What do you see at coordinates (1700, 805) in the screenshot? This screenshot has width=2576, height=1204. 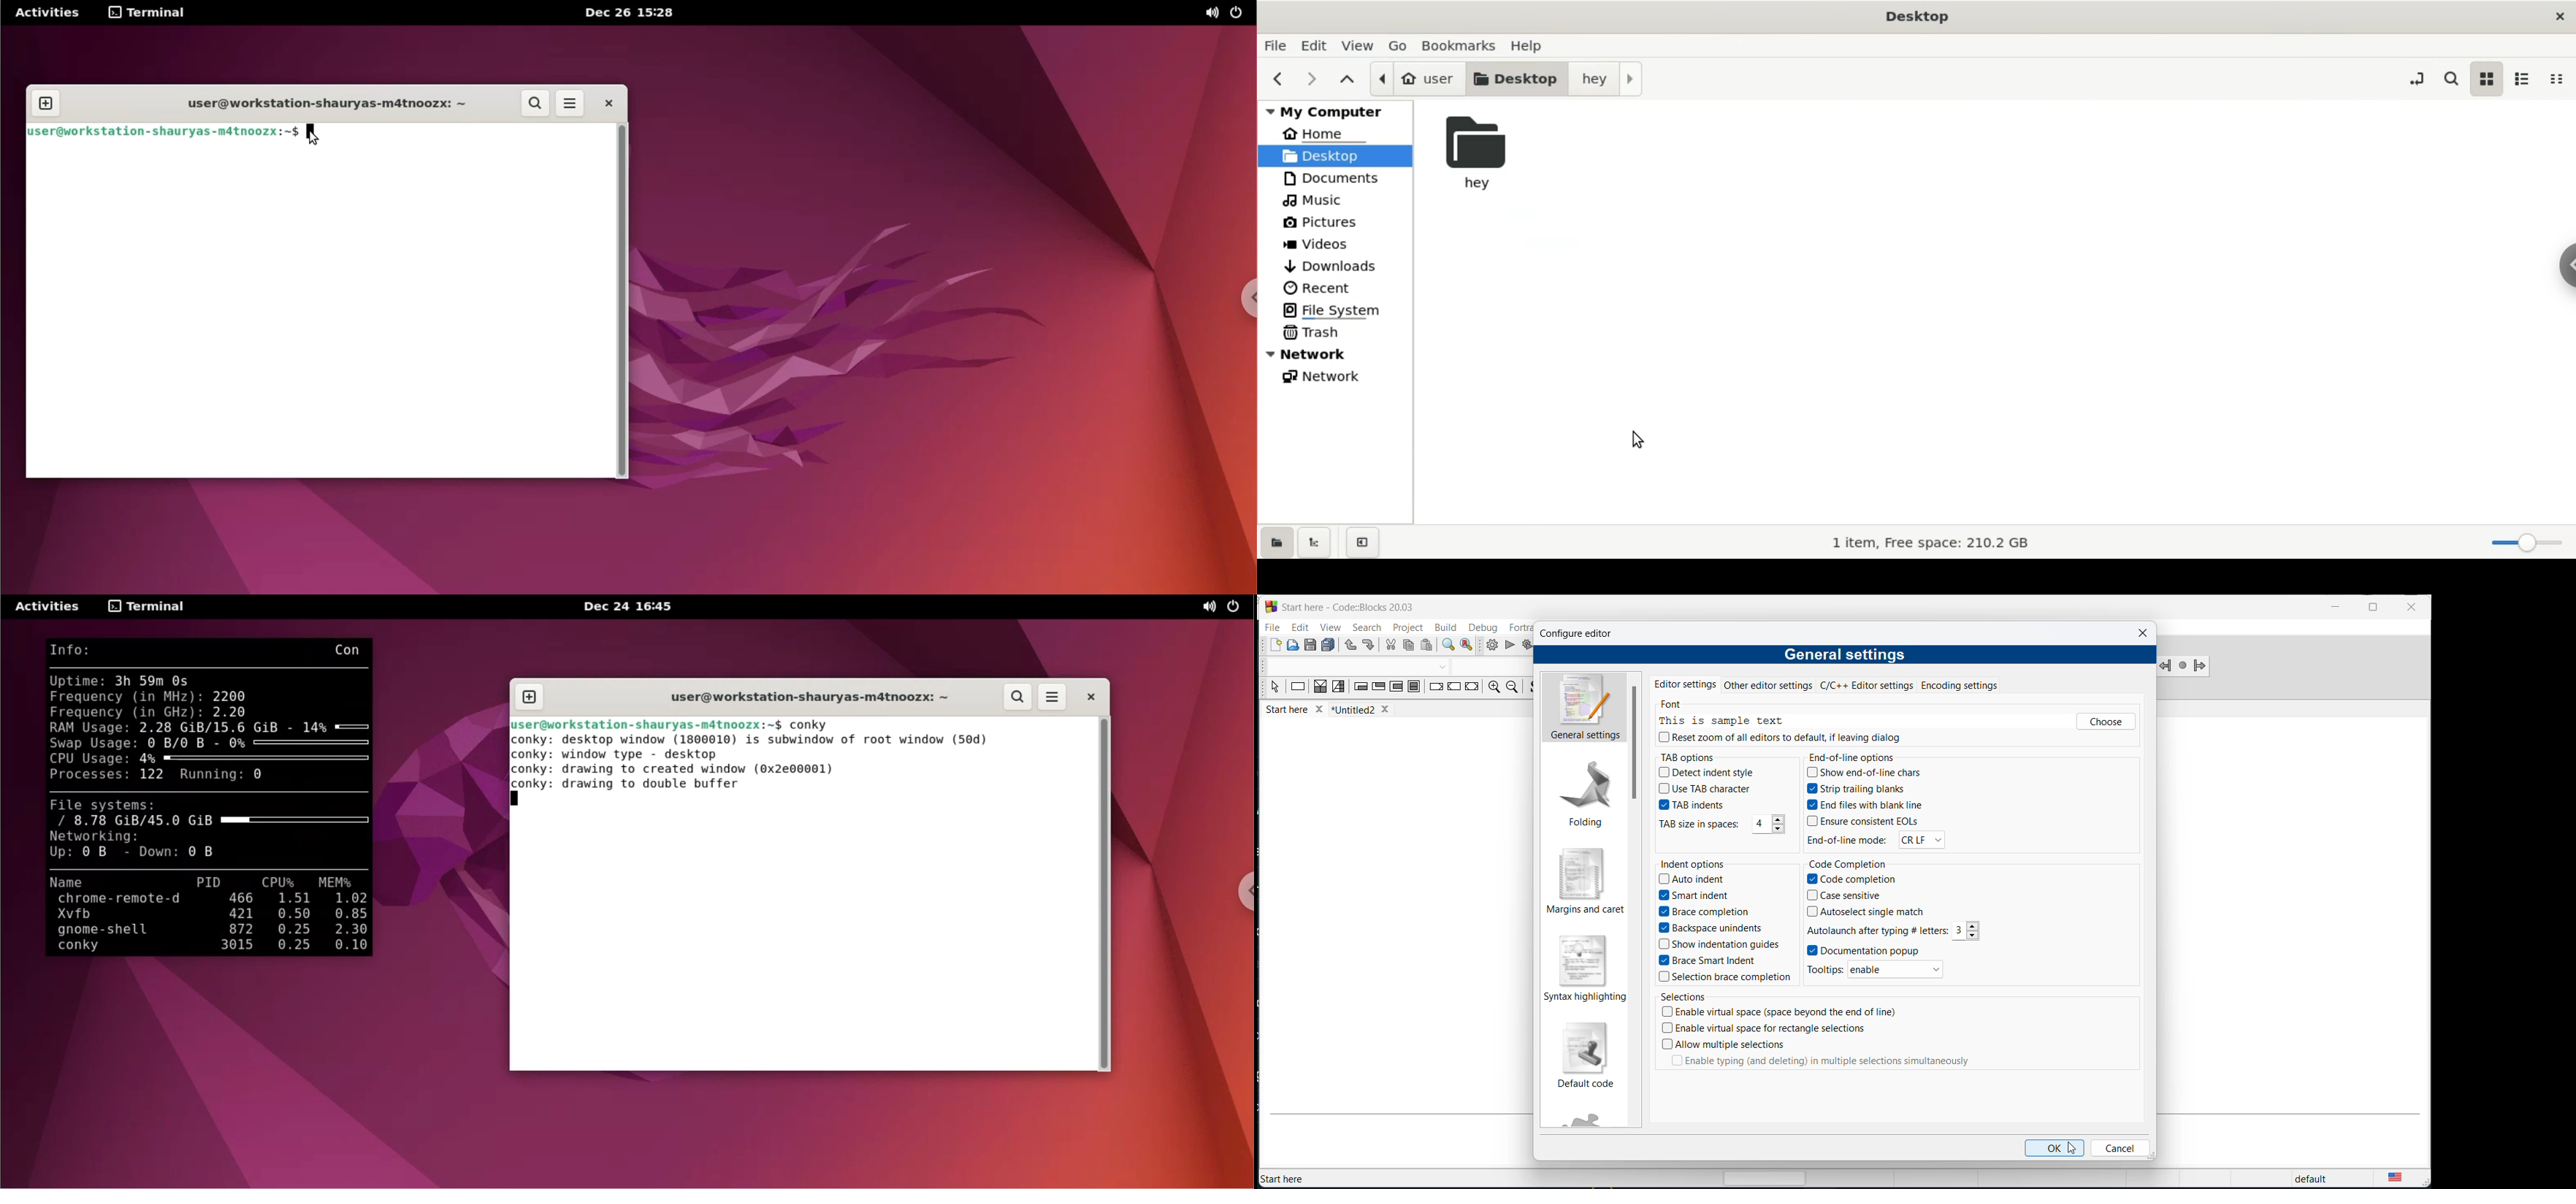 I see `tab indent checkbox` at bounding box center [1700, 805].